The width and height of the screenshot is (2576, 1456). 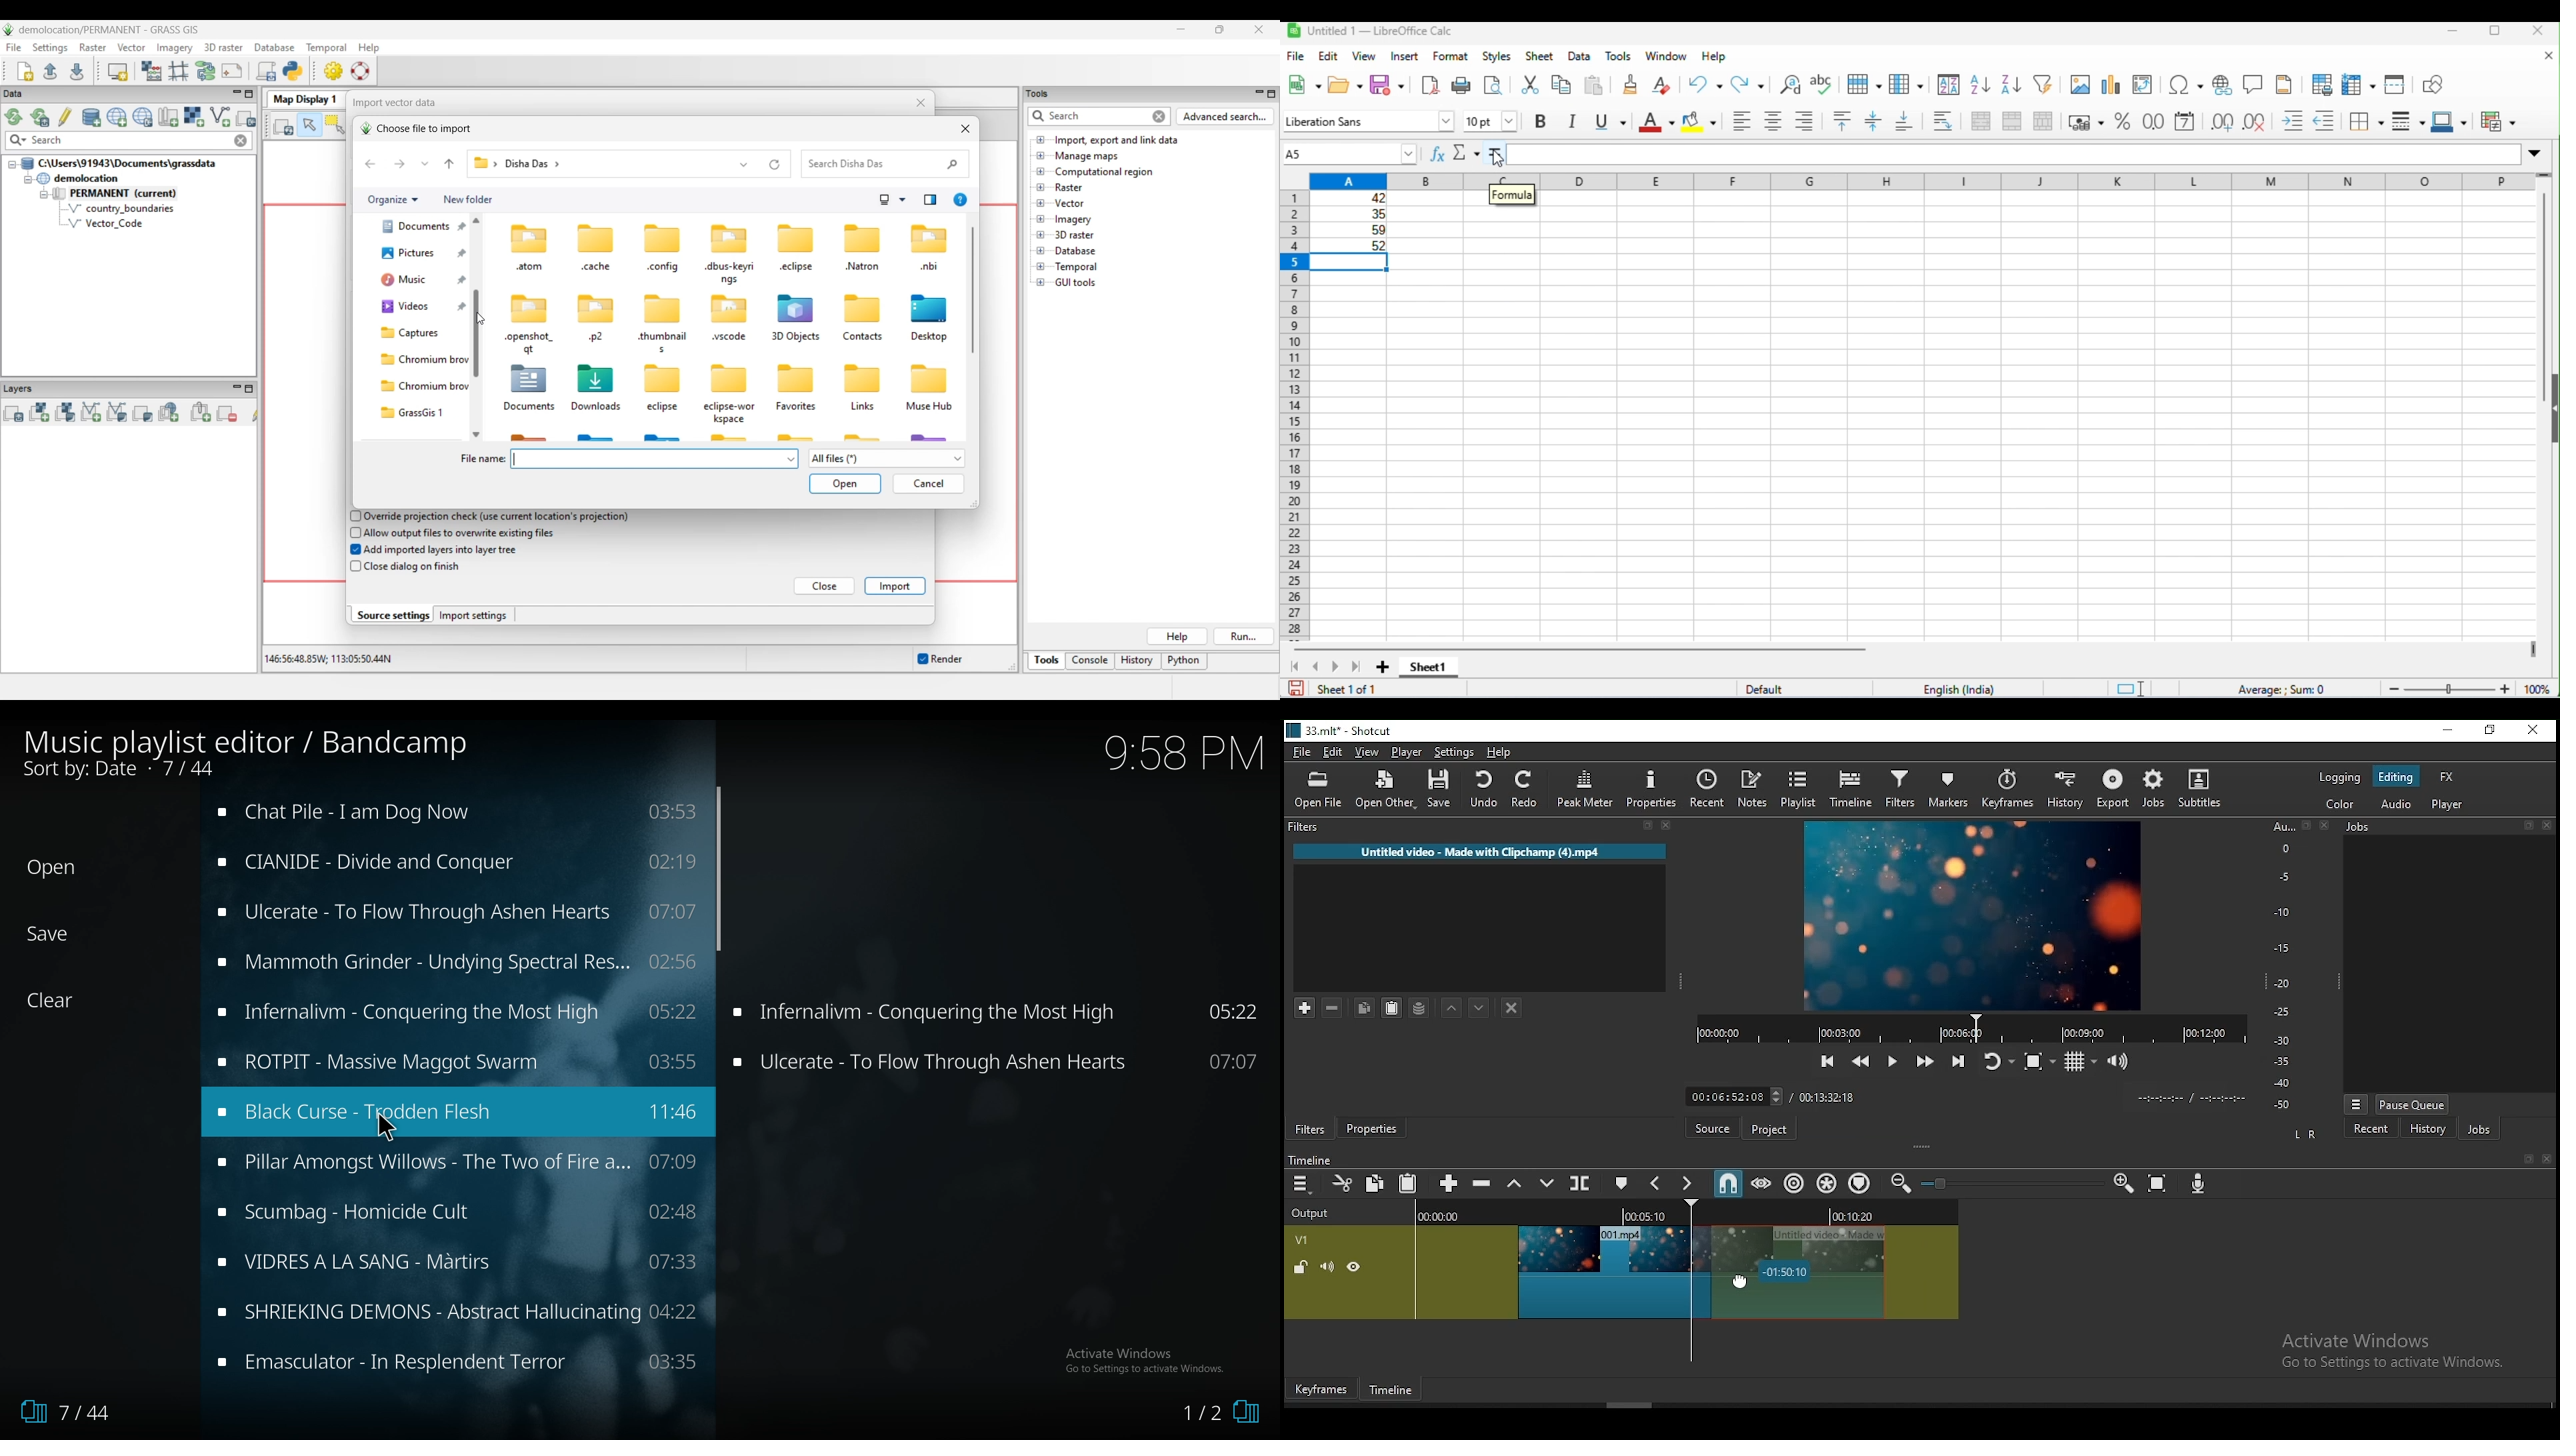 What do you see at coordinates (2395, 84) in the screenshot?
I see `split window` at bounding box center [2395, 84].